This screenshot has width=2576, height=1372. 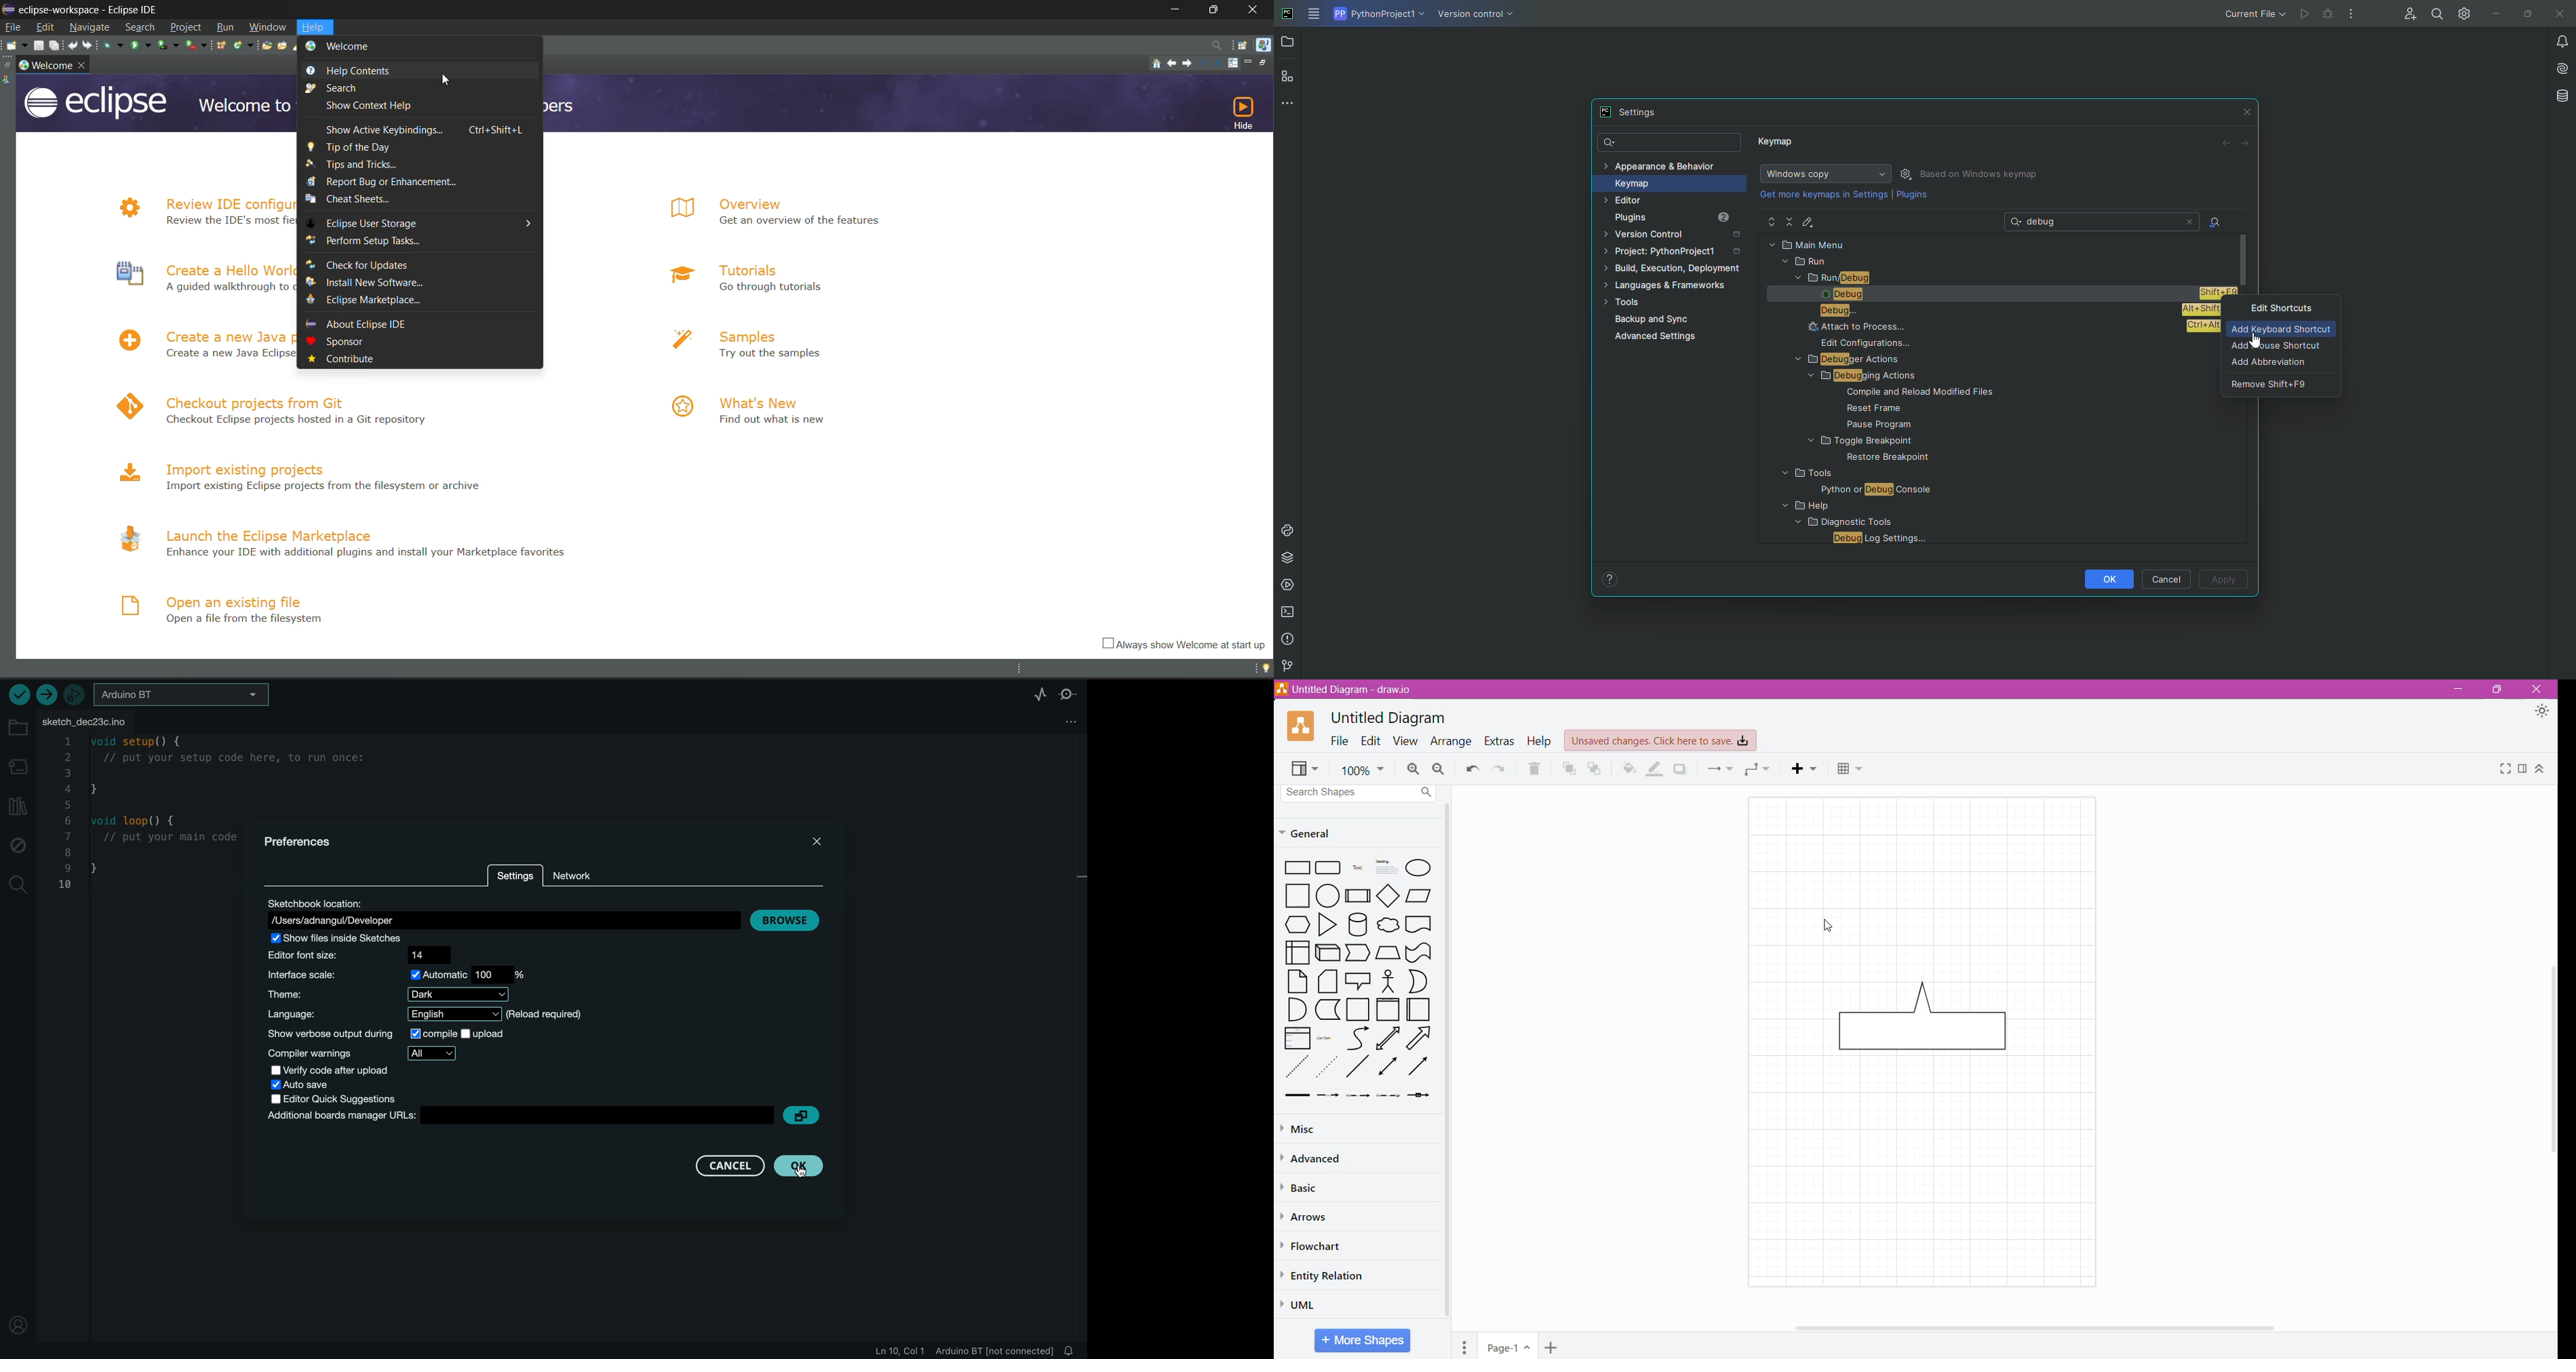 I want to click on 3D Rectangle, so click(x=1328, y=952).